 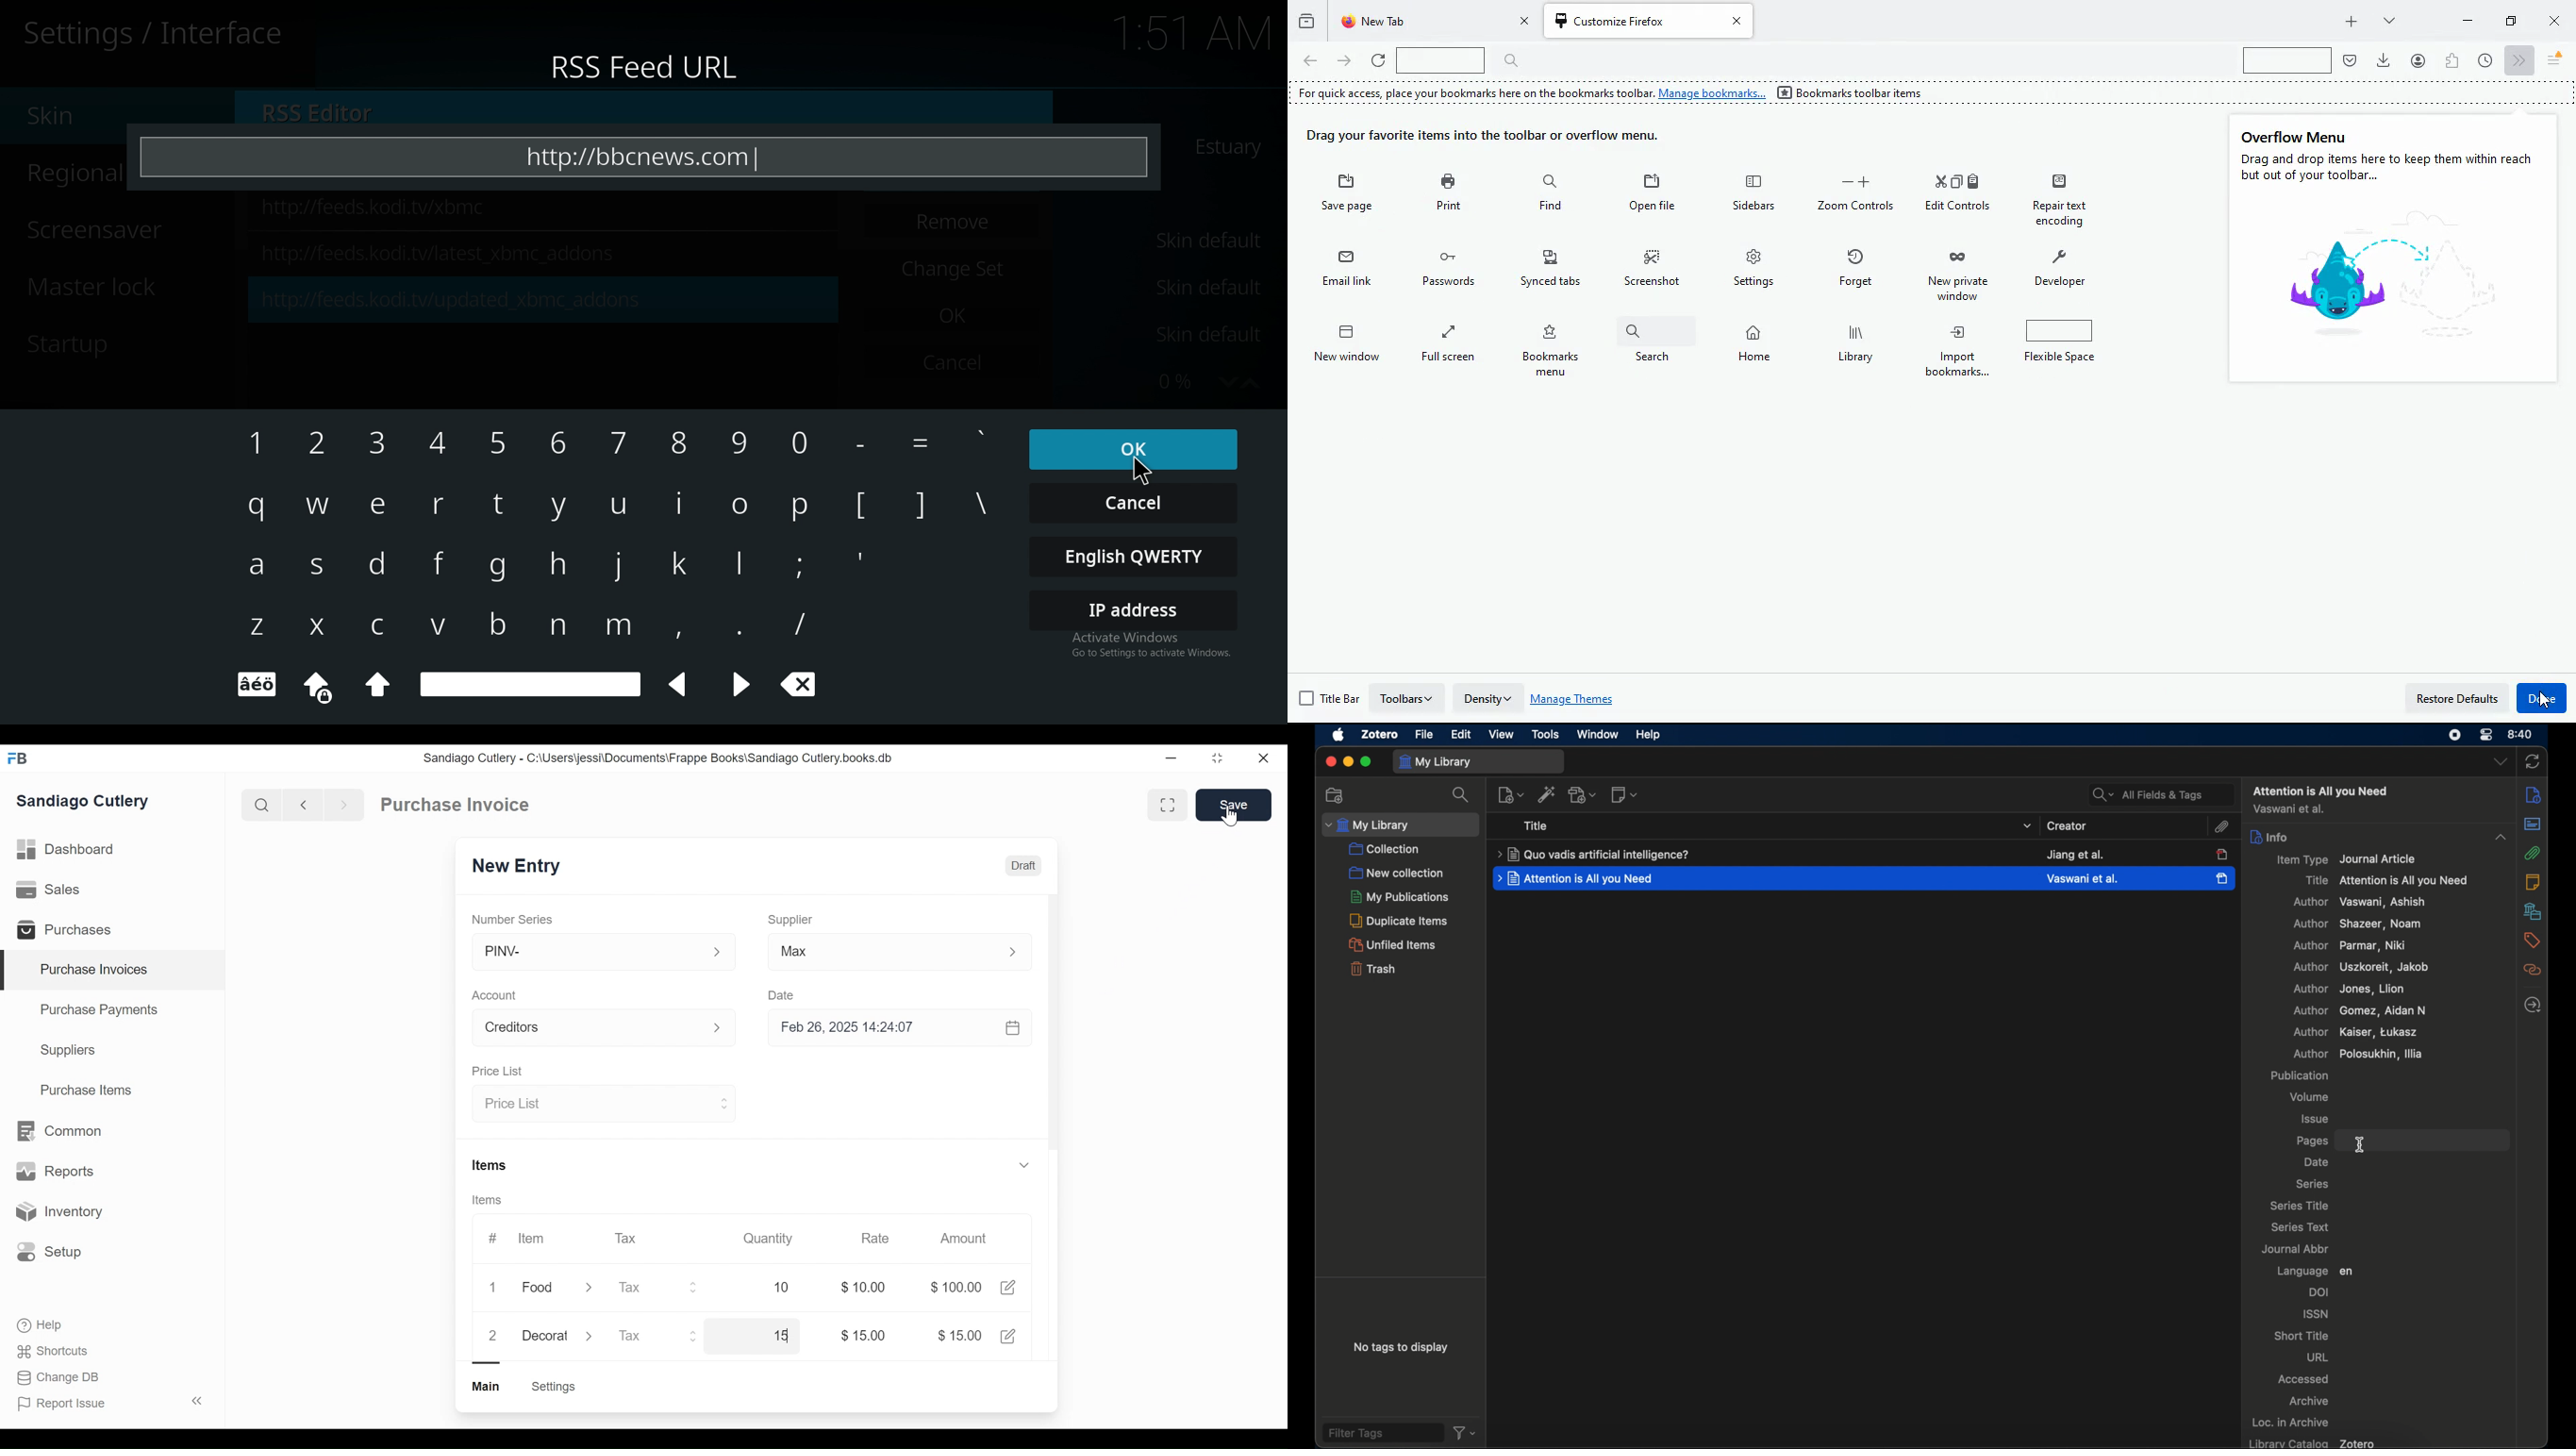 I want to click on Account, so click(x=588, y=1030).